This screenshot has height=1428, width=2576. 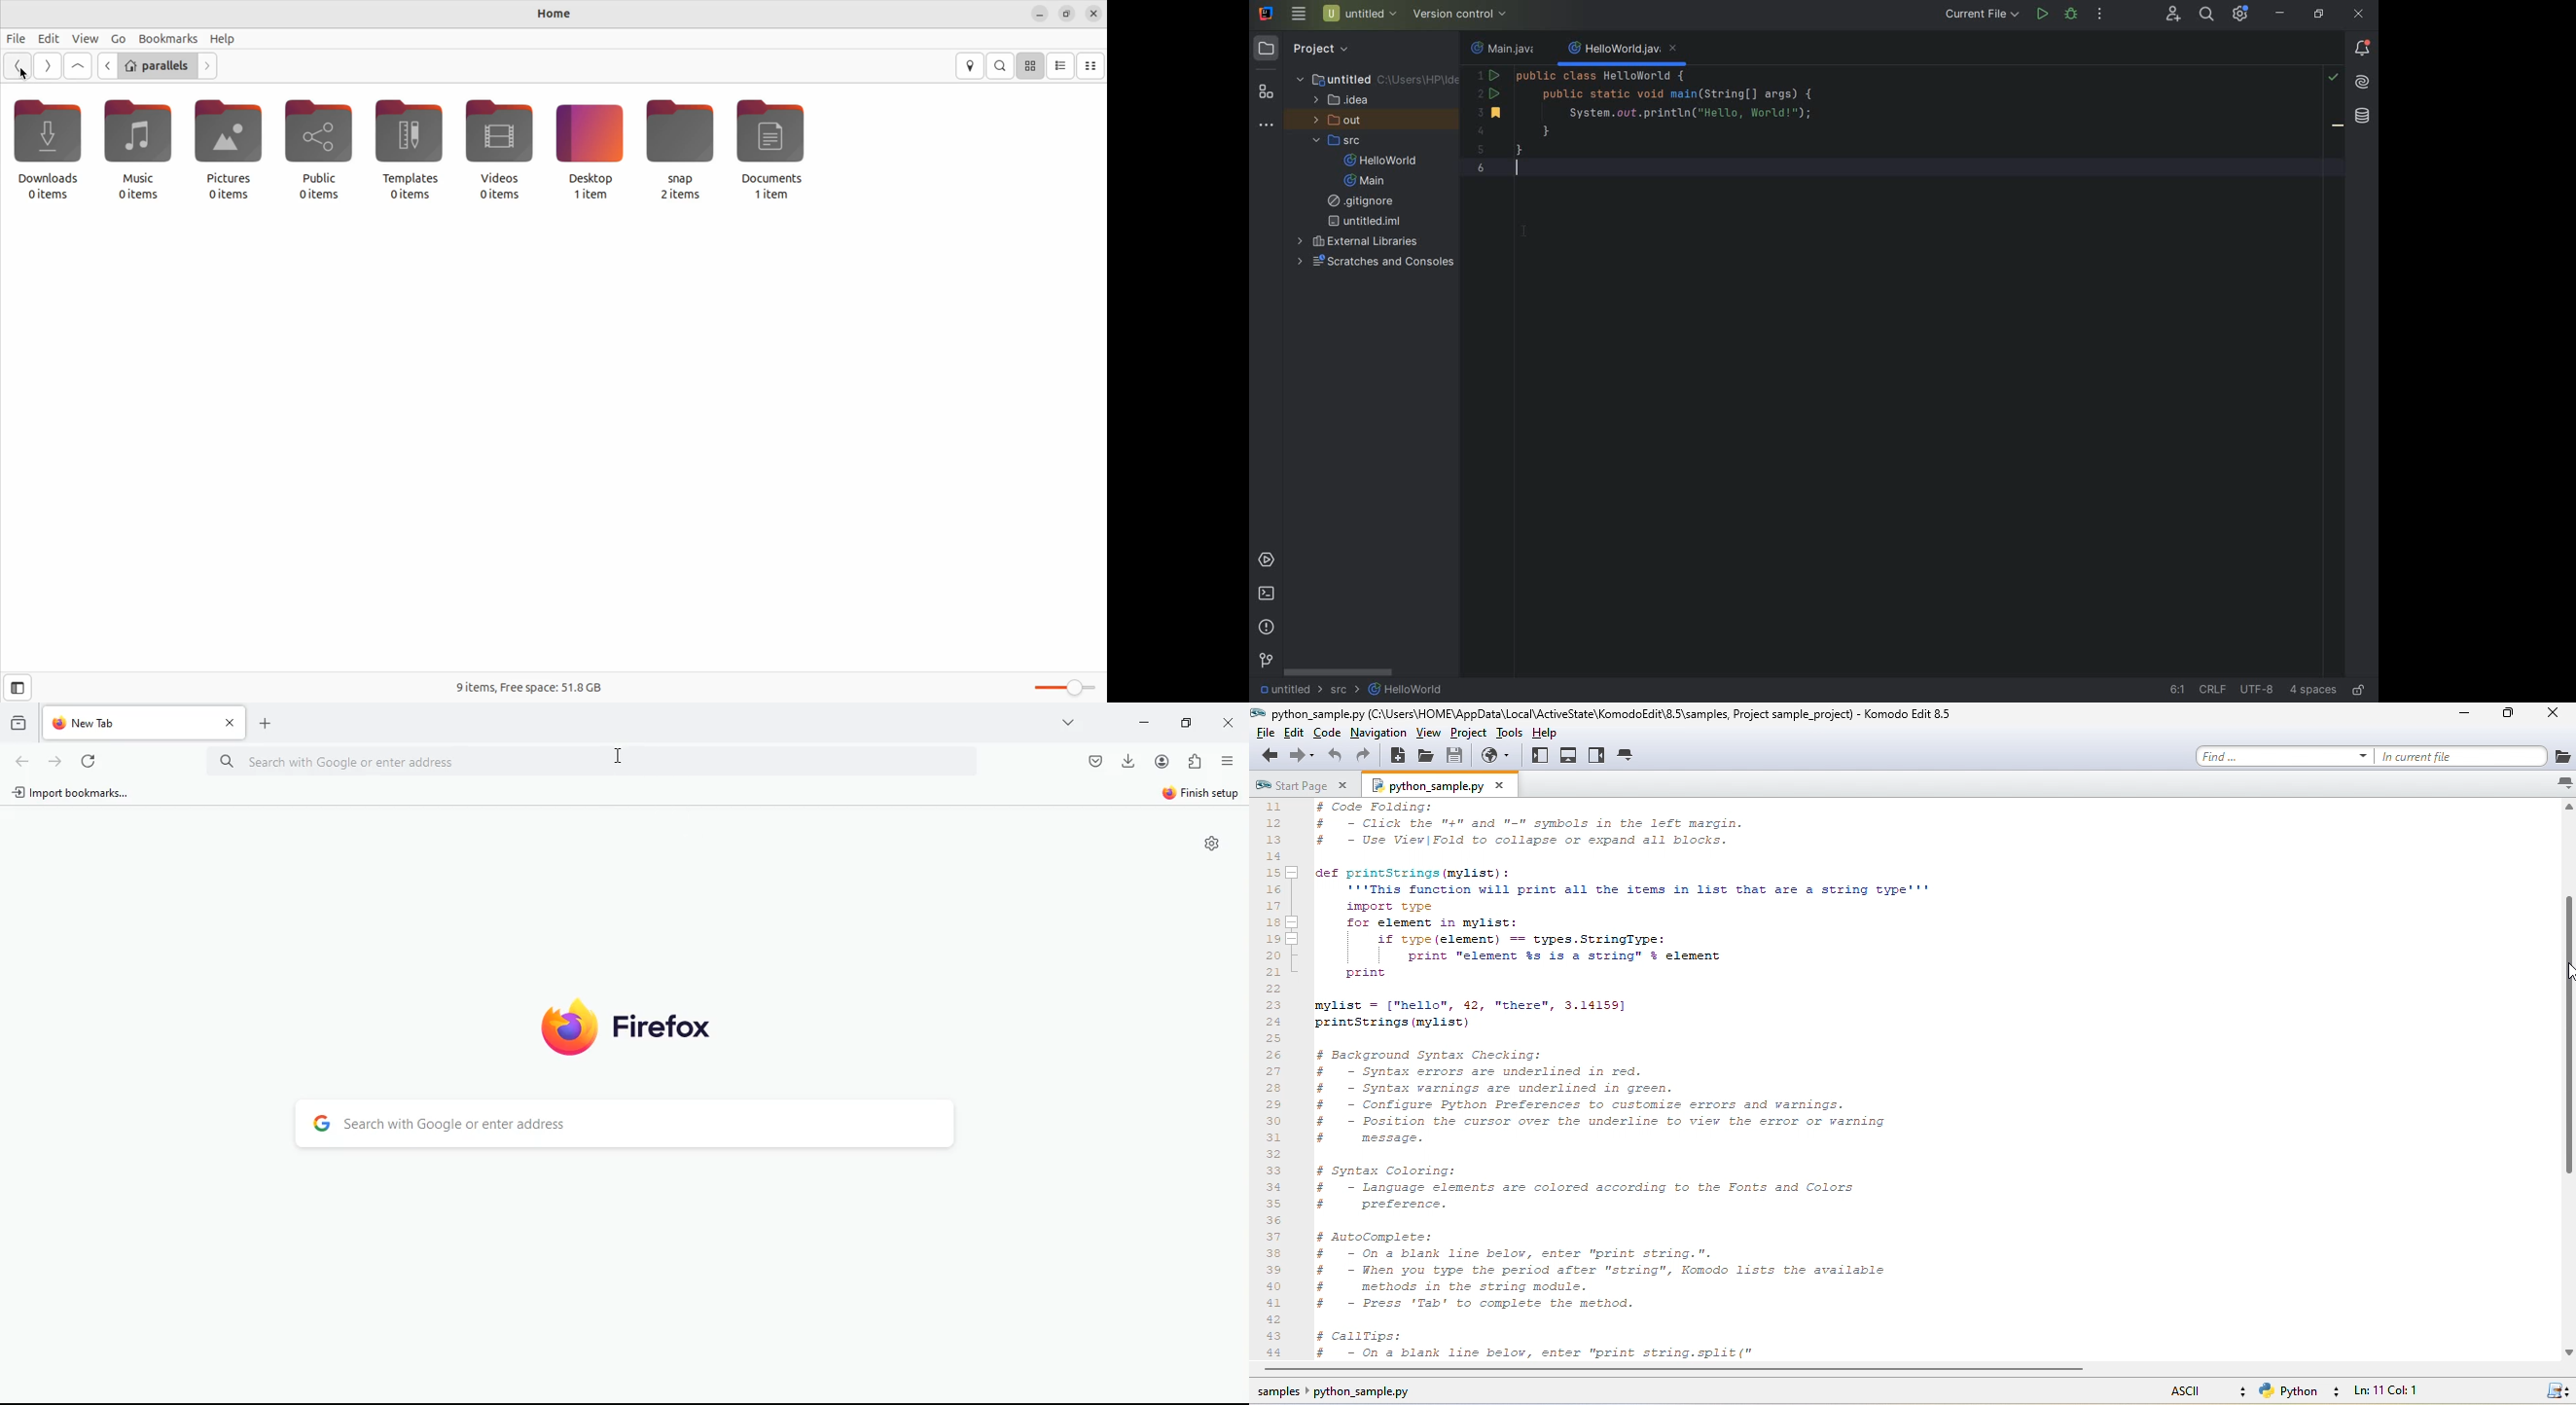 What do you see at coordinates (621, 1122) in the screenshot?
I see `search` at bounding box center [621, 1122].